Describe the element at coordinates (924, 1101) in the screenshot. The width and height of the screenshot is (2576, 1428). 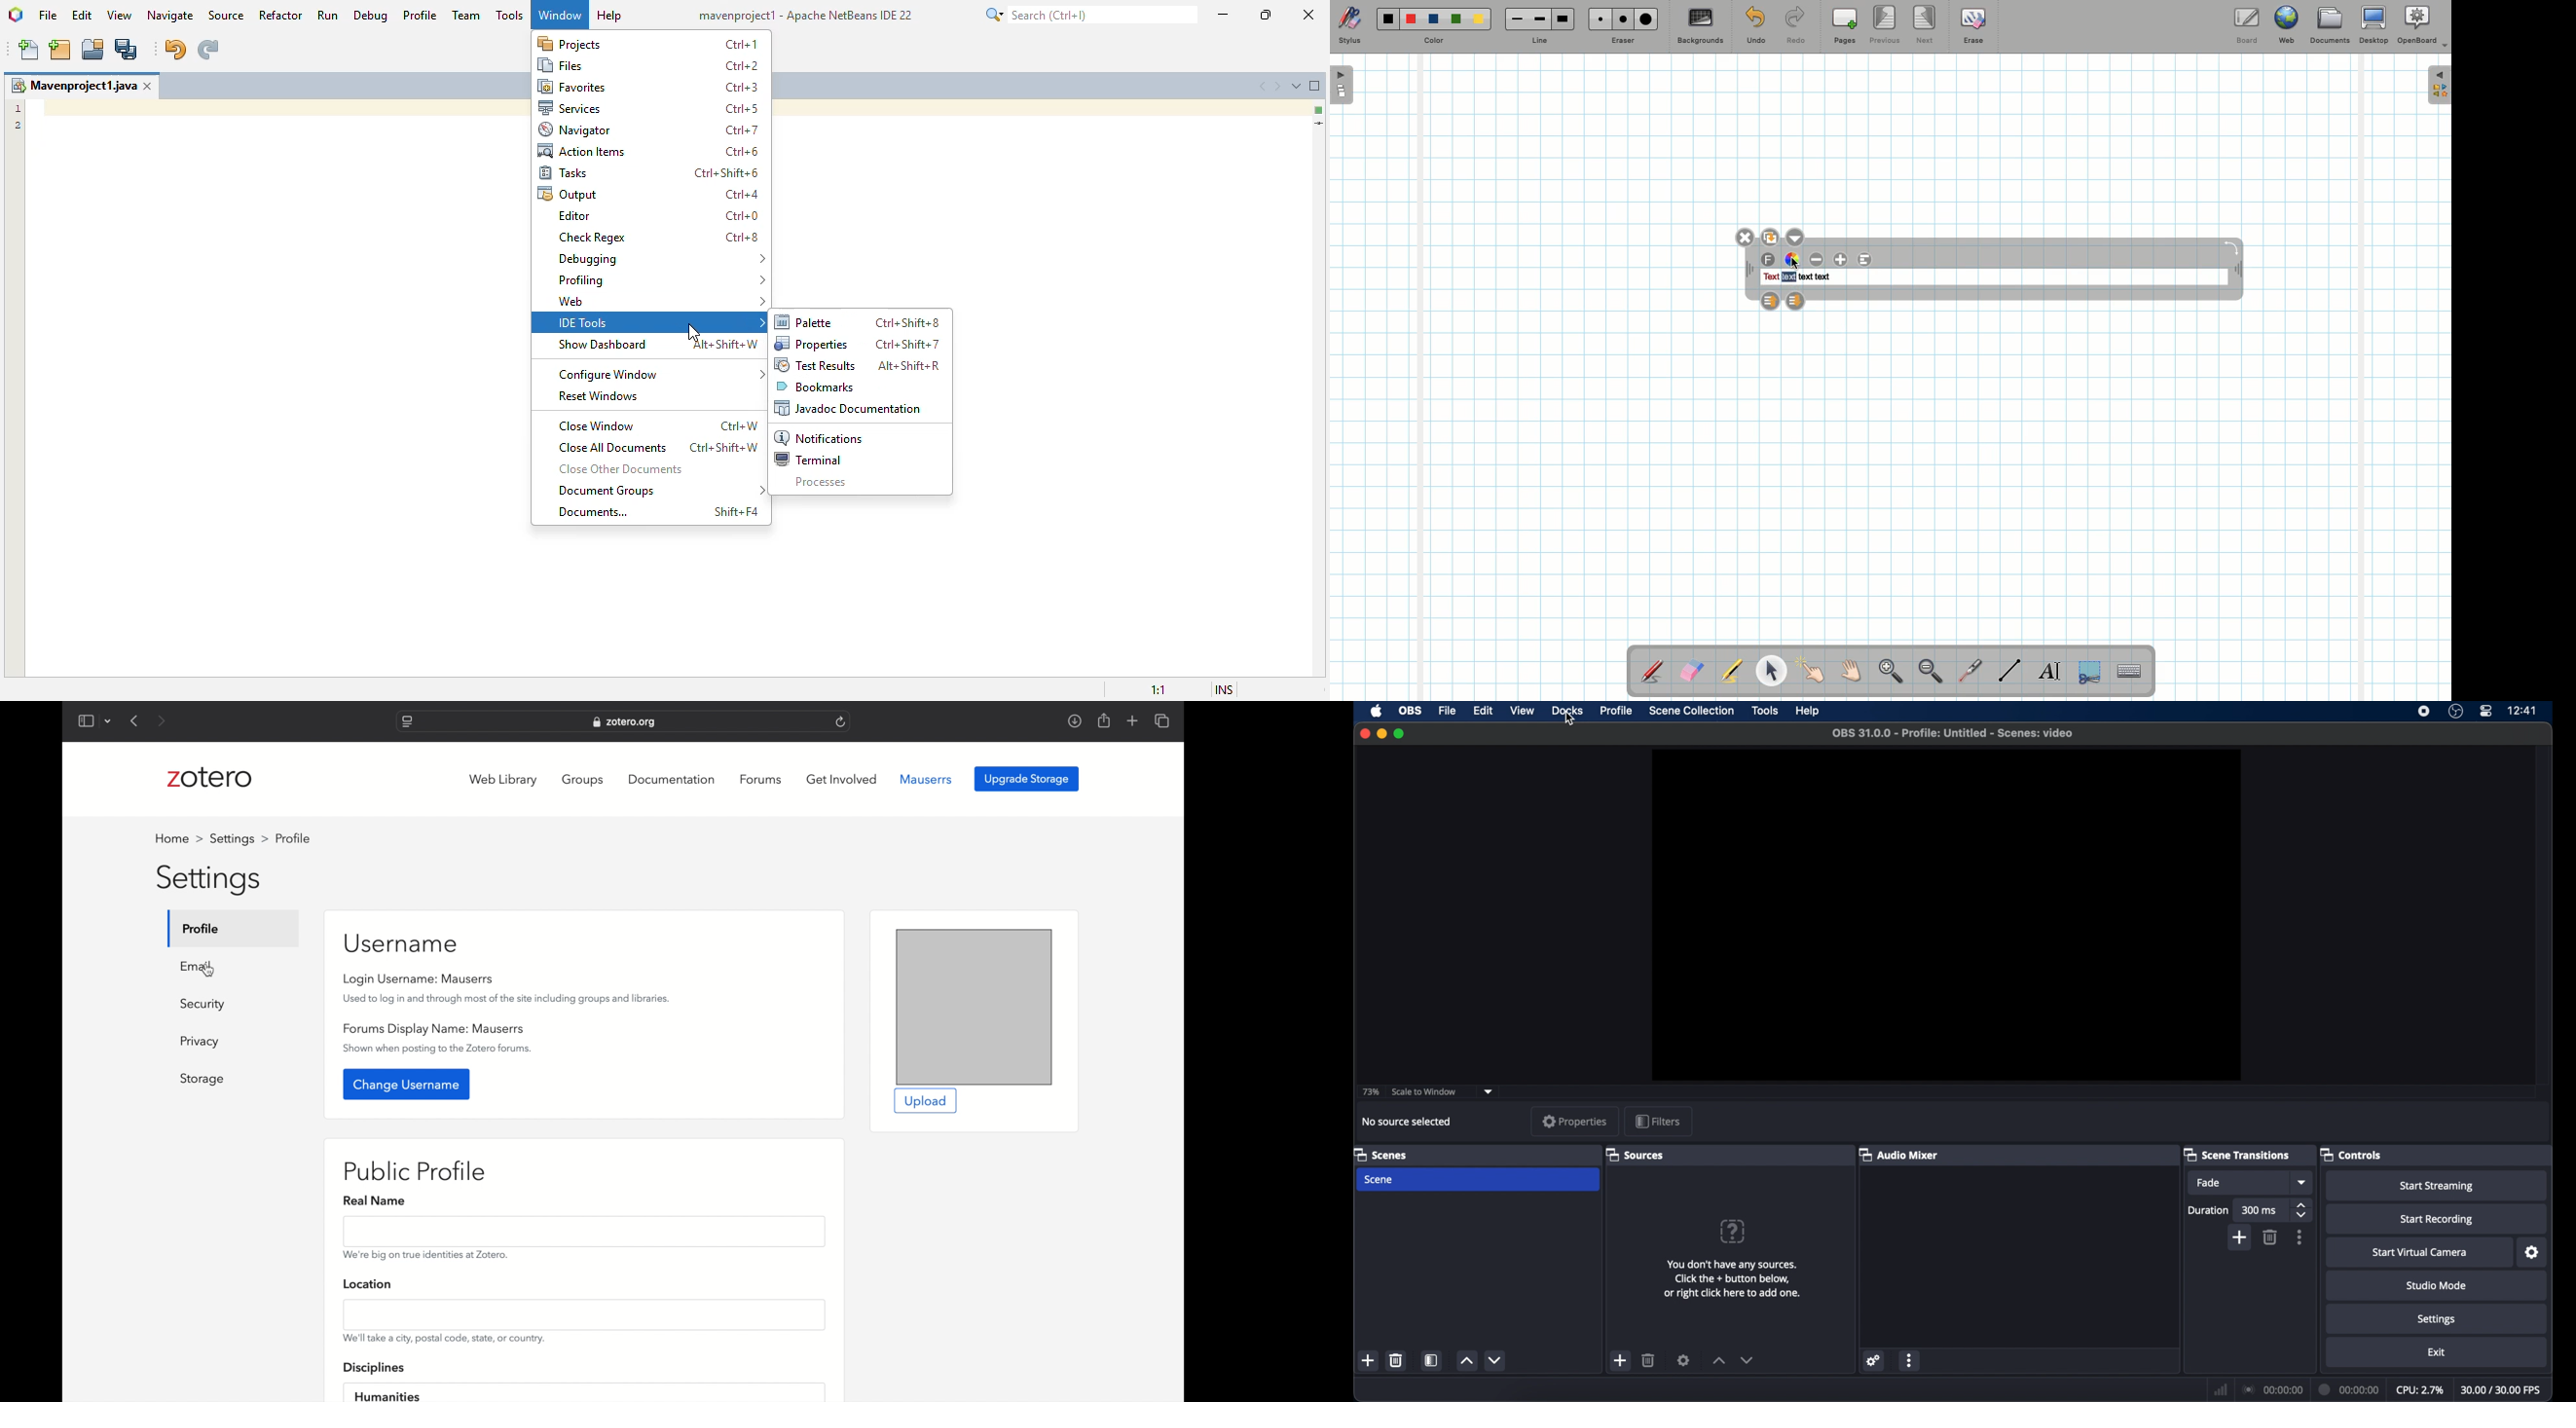
I see `upload` at that location.